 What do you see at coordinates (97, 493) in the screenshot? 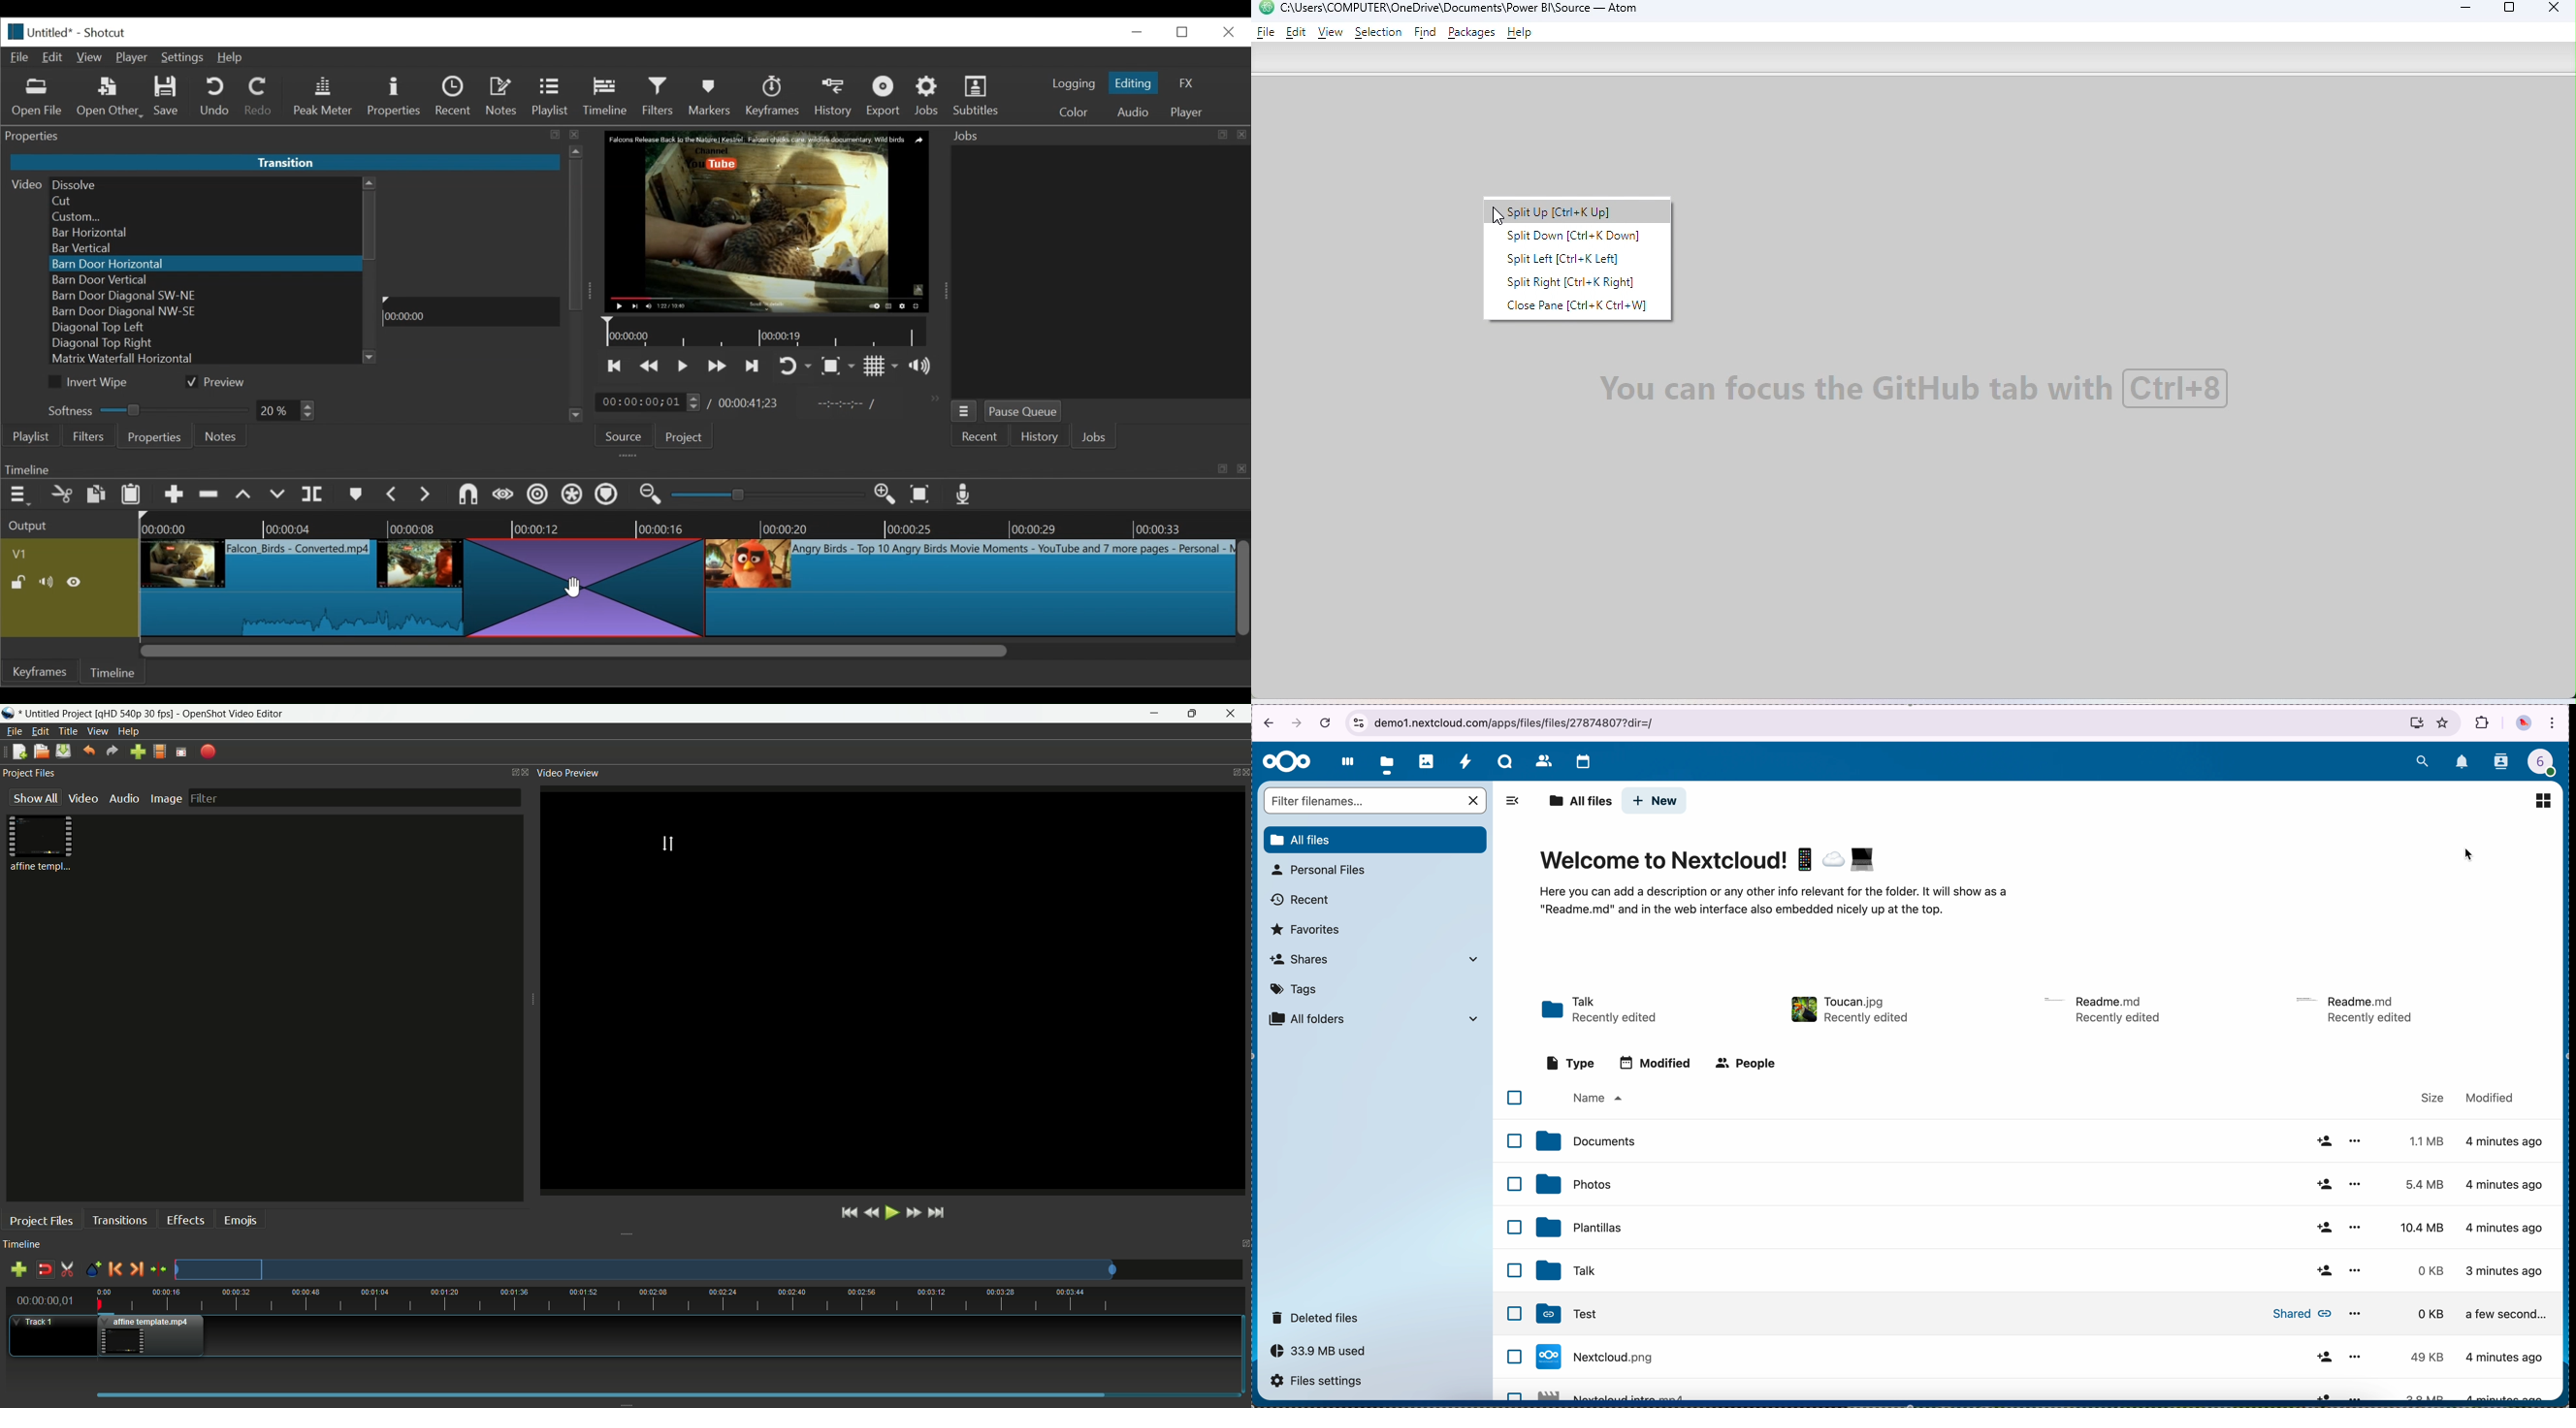
I see `Copy` at bounding box center [97, 493].